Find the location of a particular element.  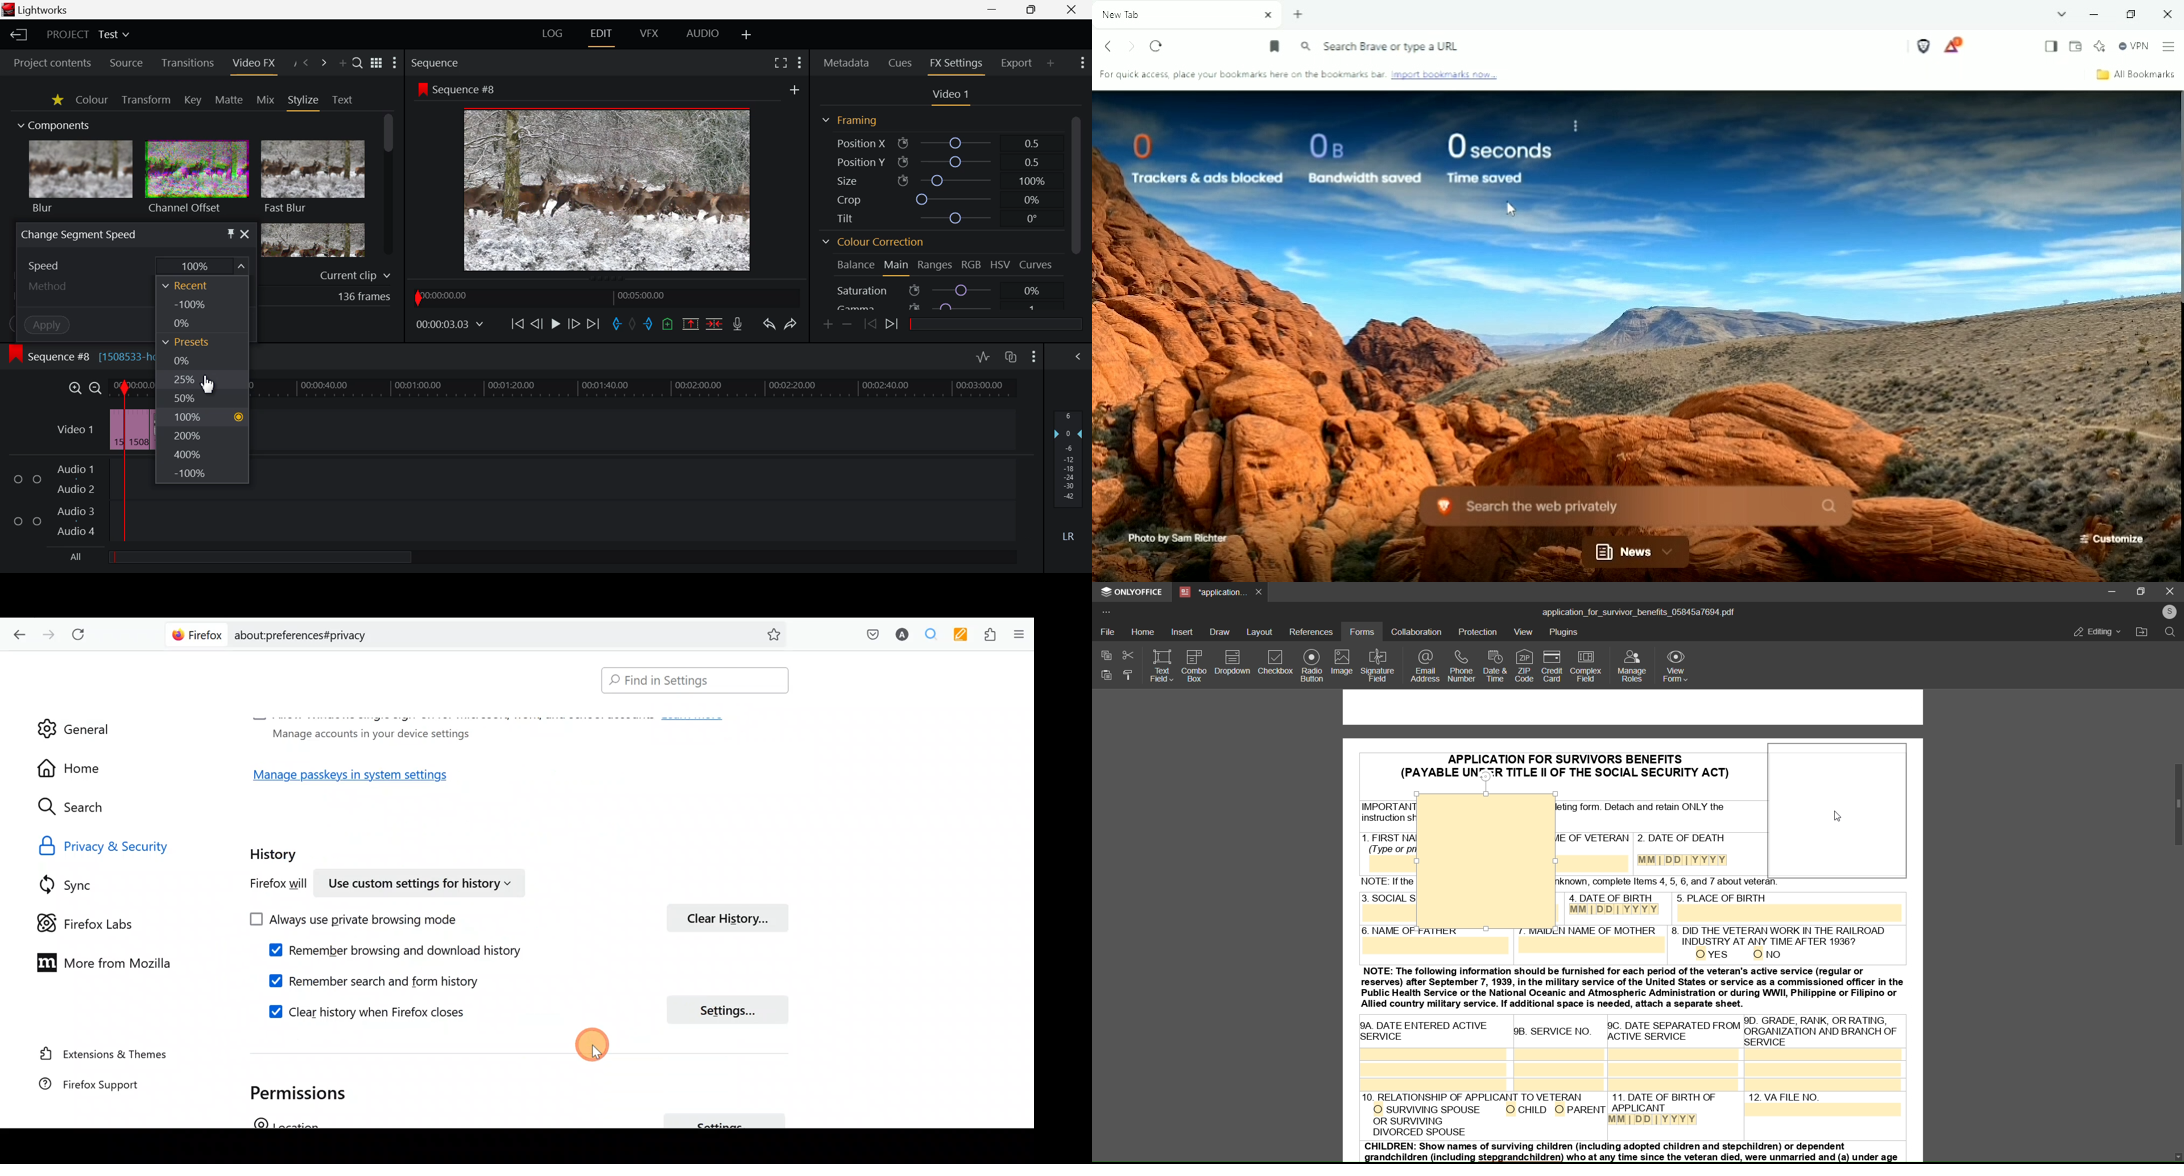

Curves is located at coordinates (1037, 264).